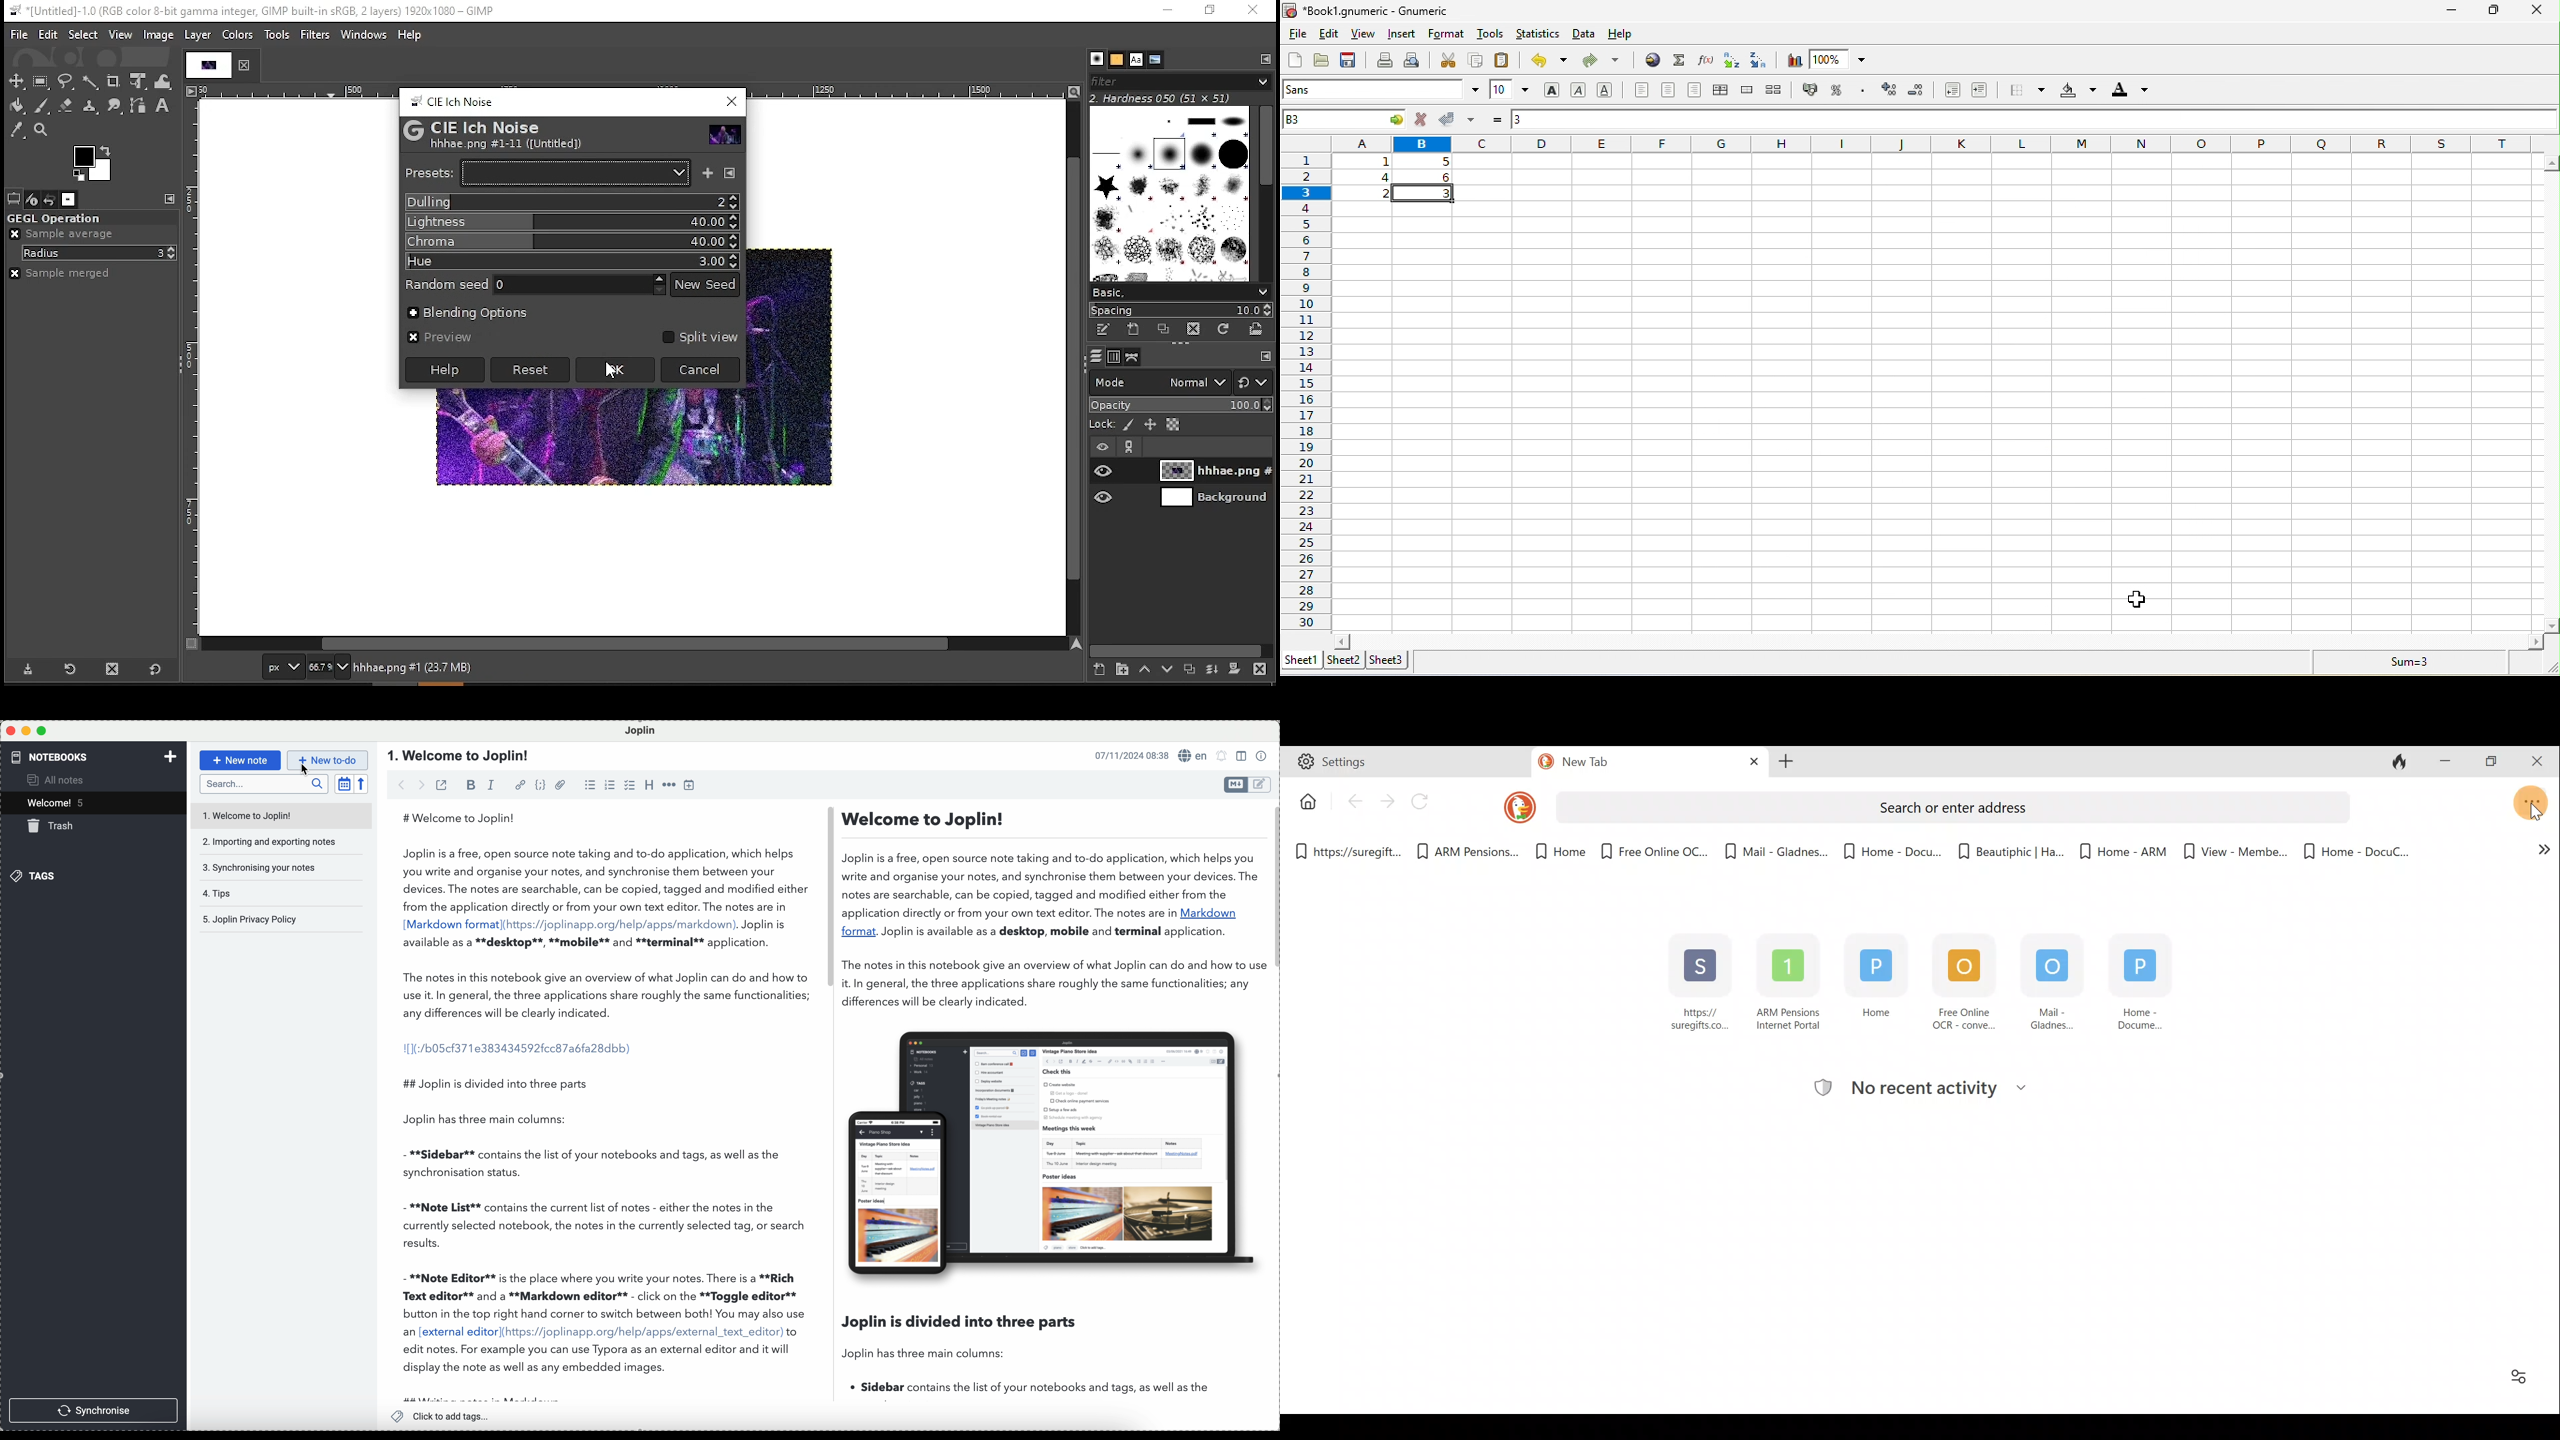  I want to click on format, so click(1448, 36).